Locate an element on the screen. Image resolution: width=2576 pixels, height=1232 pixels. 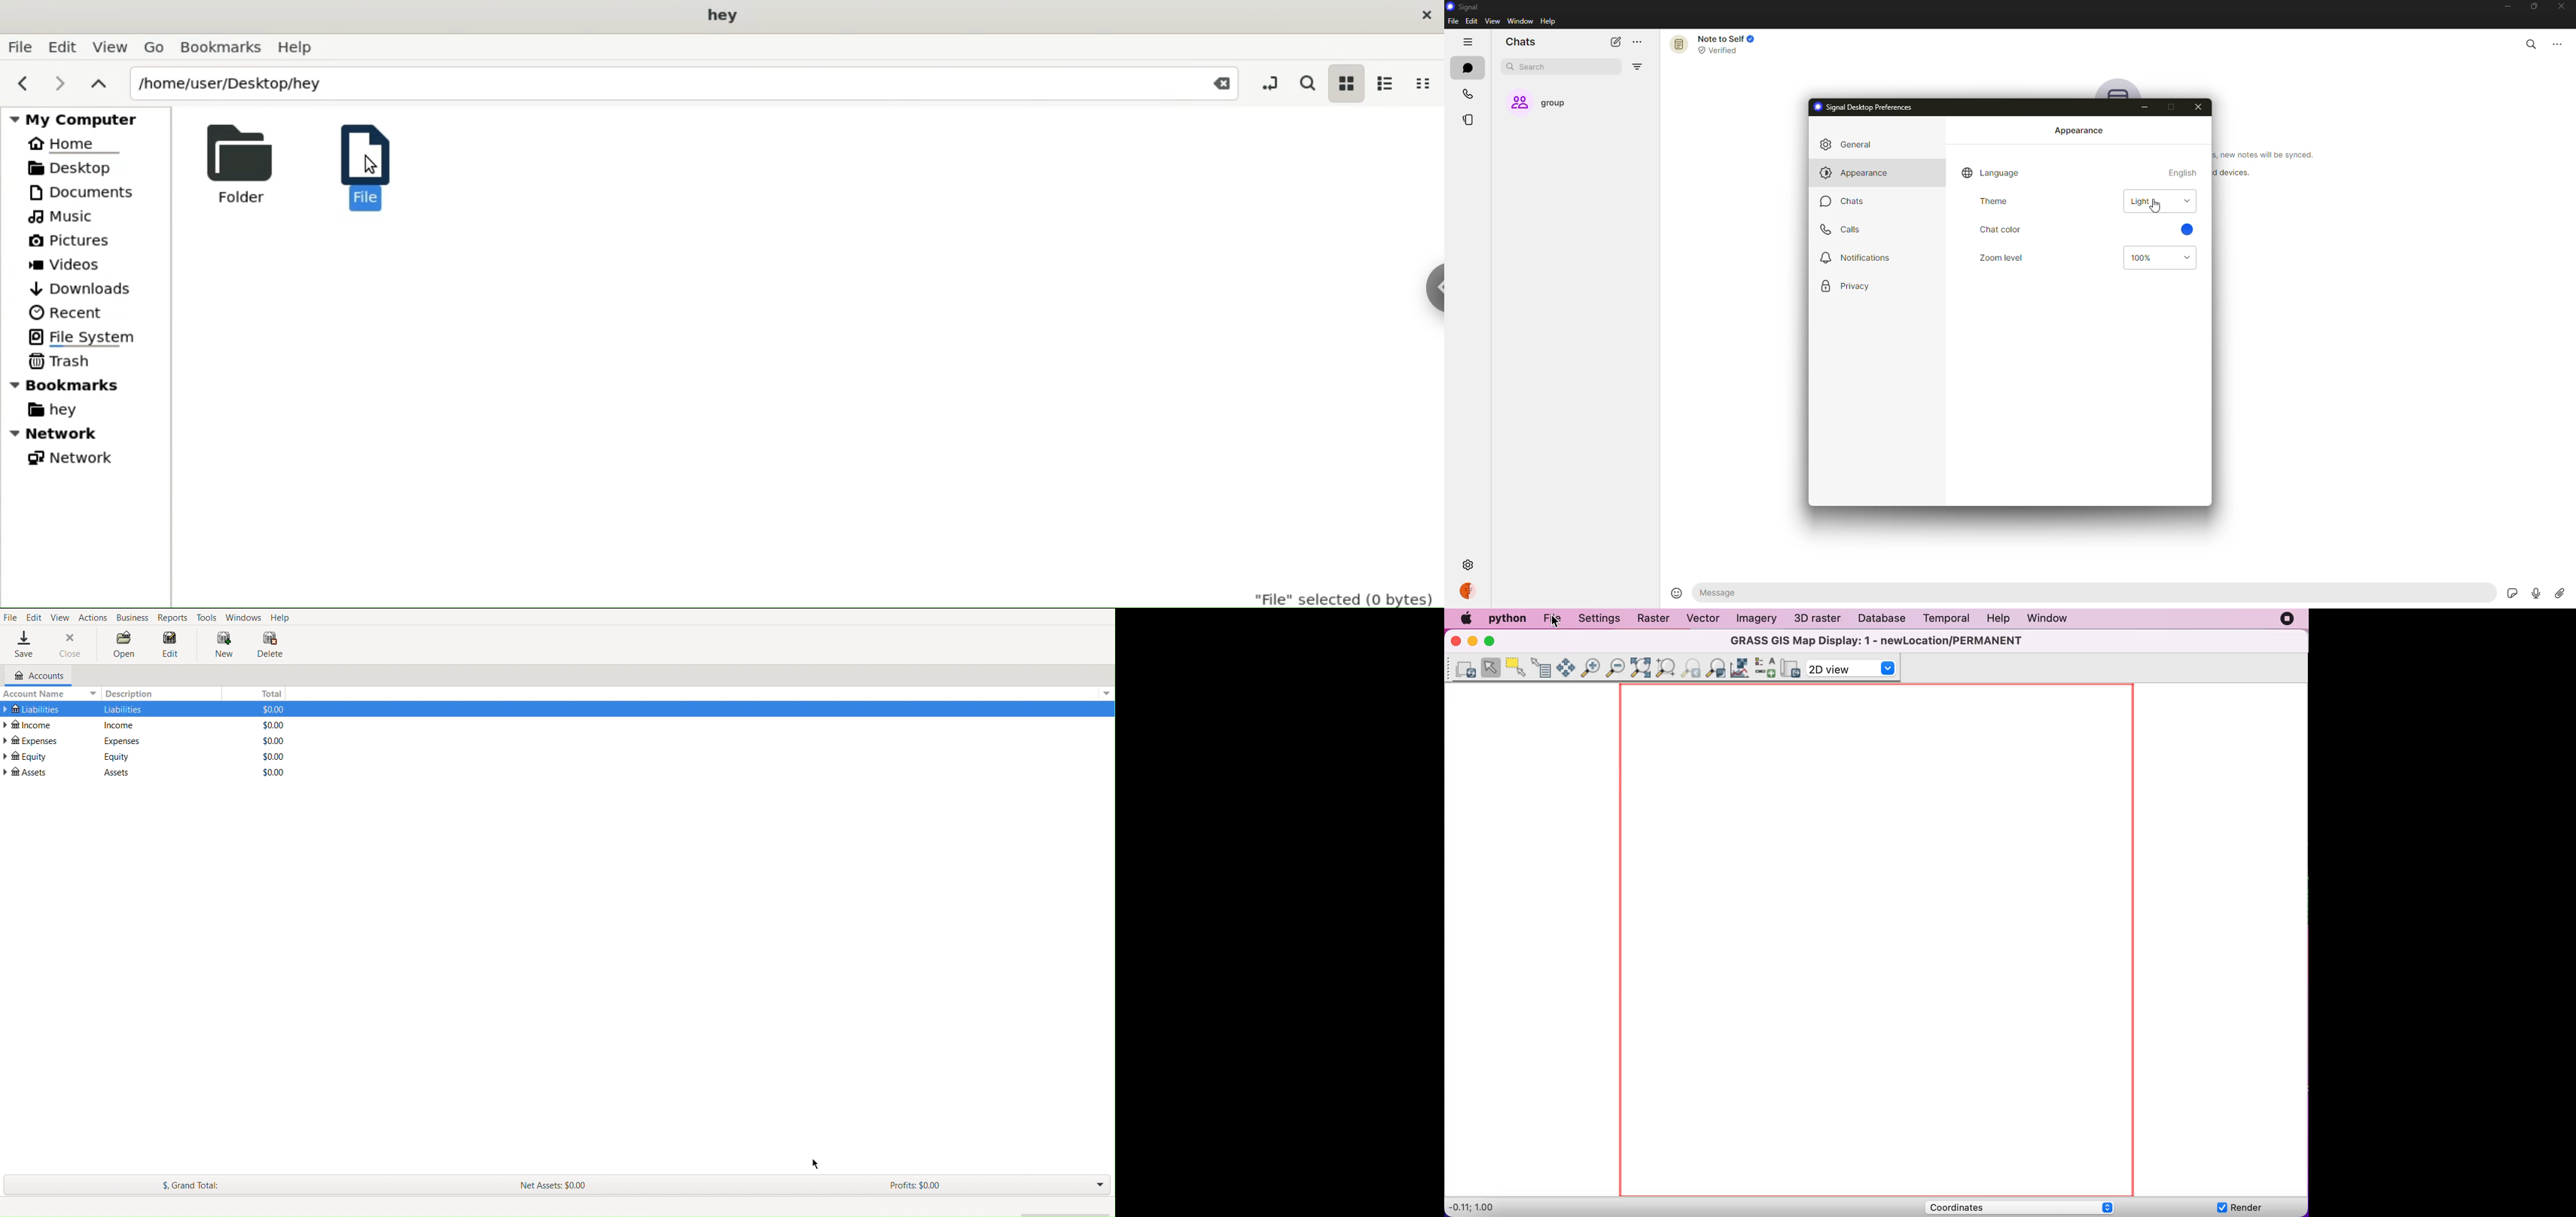
Assets is located at coordinates (27, 772).